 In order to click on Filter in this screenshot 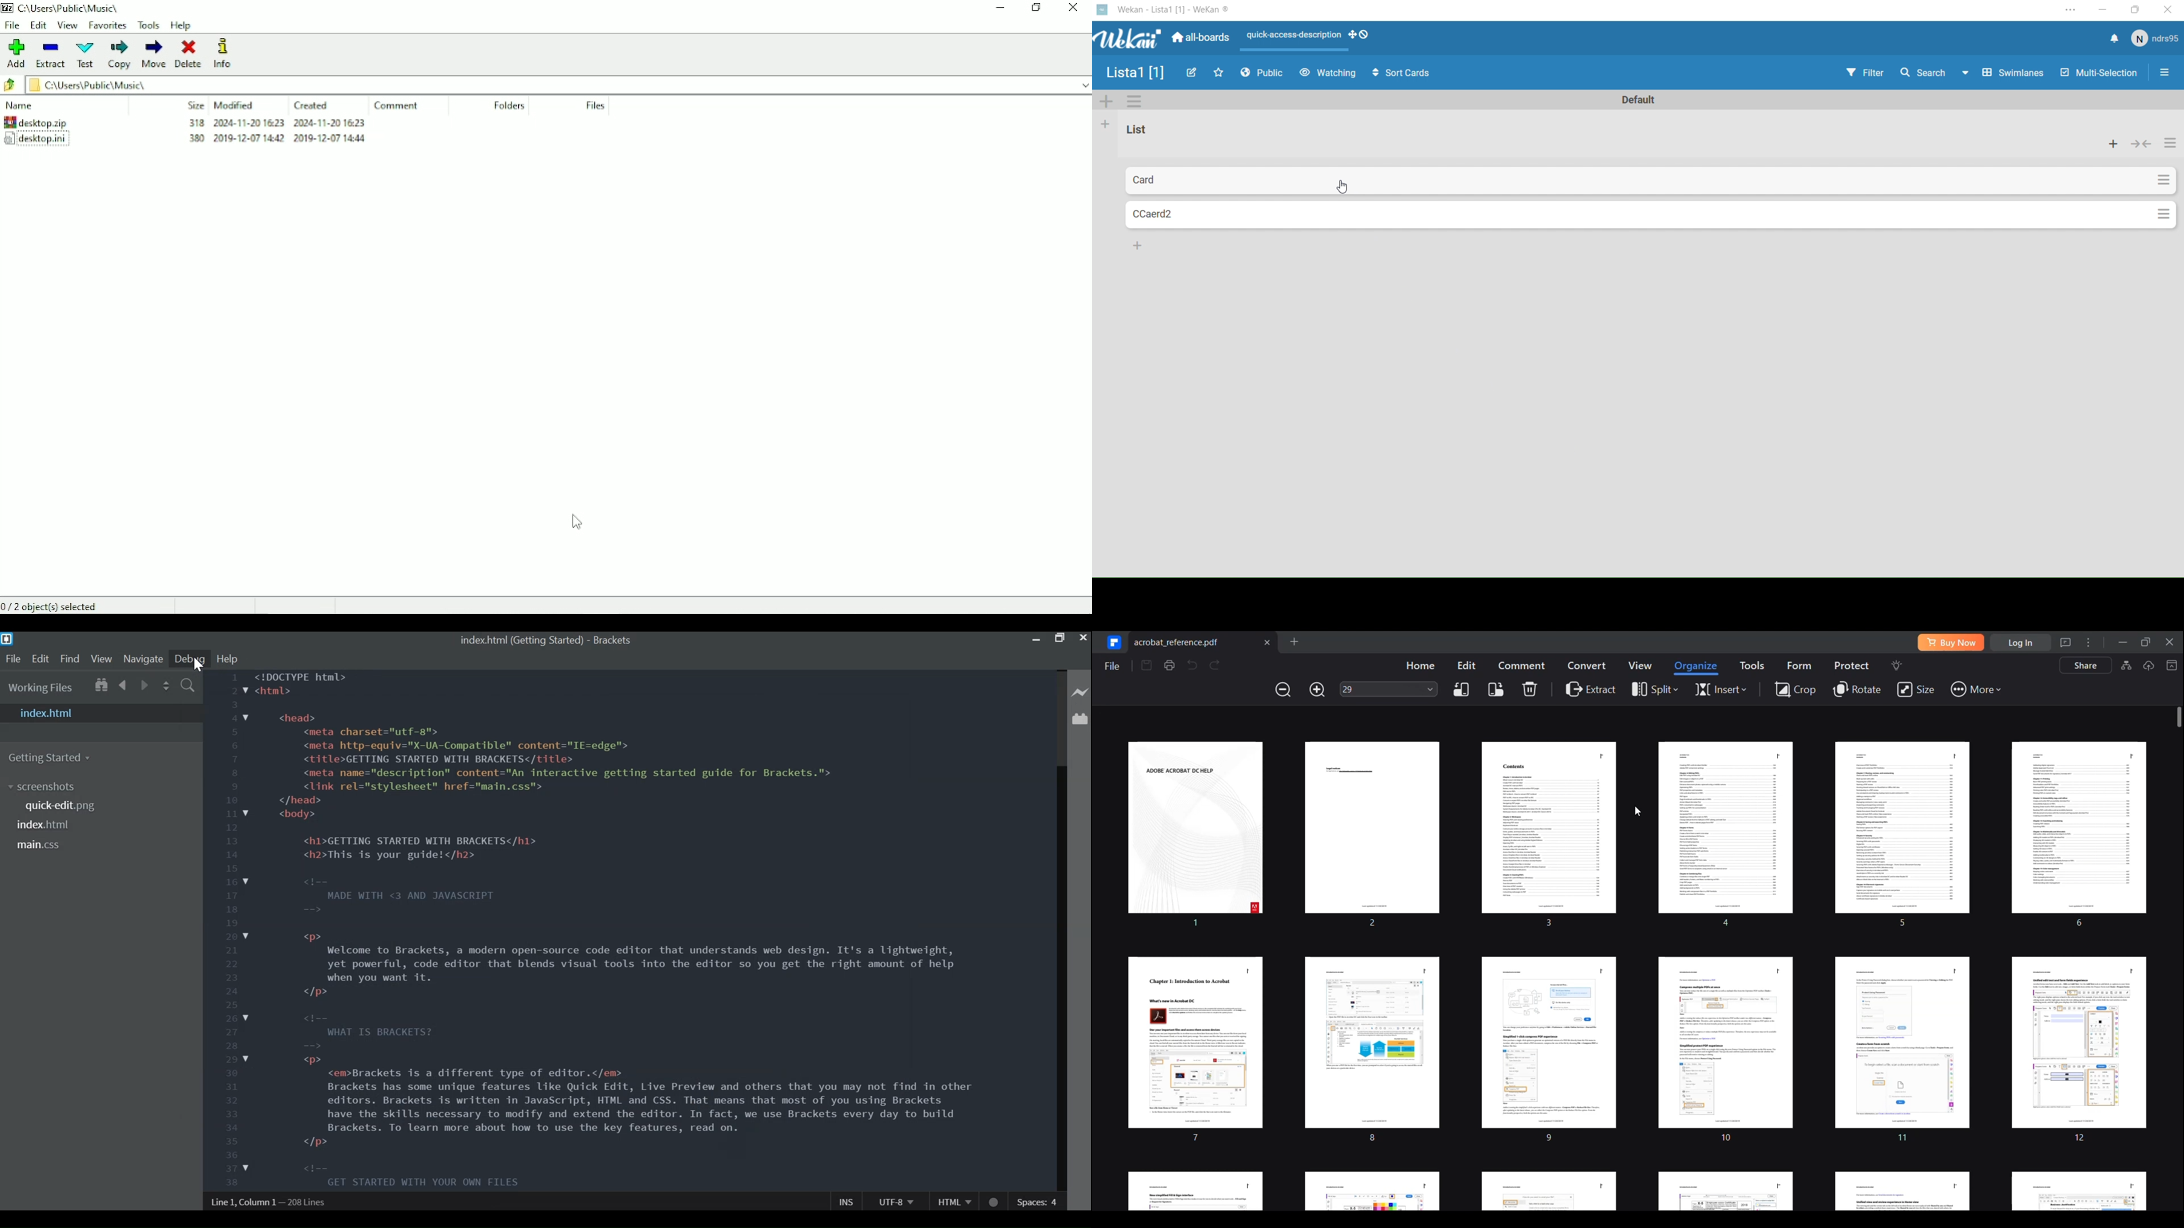, I will do `click(1855, 73)`.